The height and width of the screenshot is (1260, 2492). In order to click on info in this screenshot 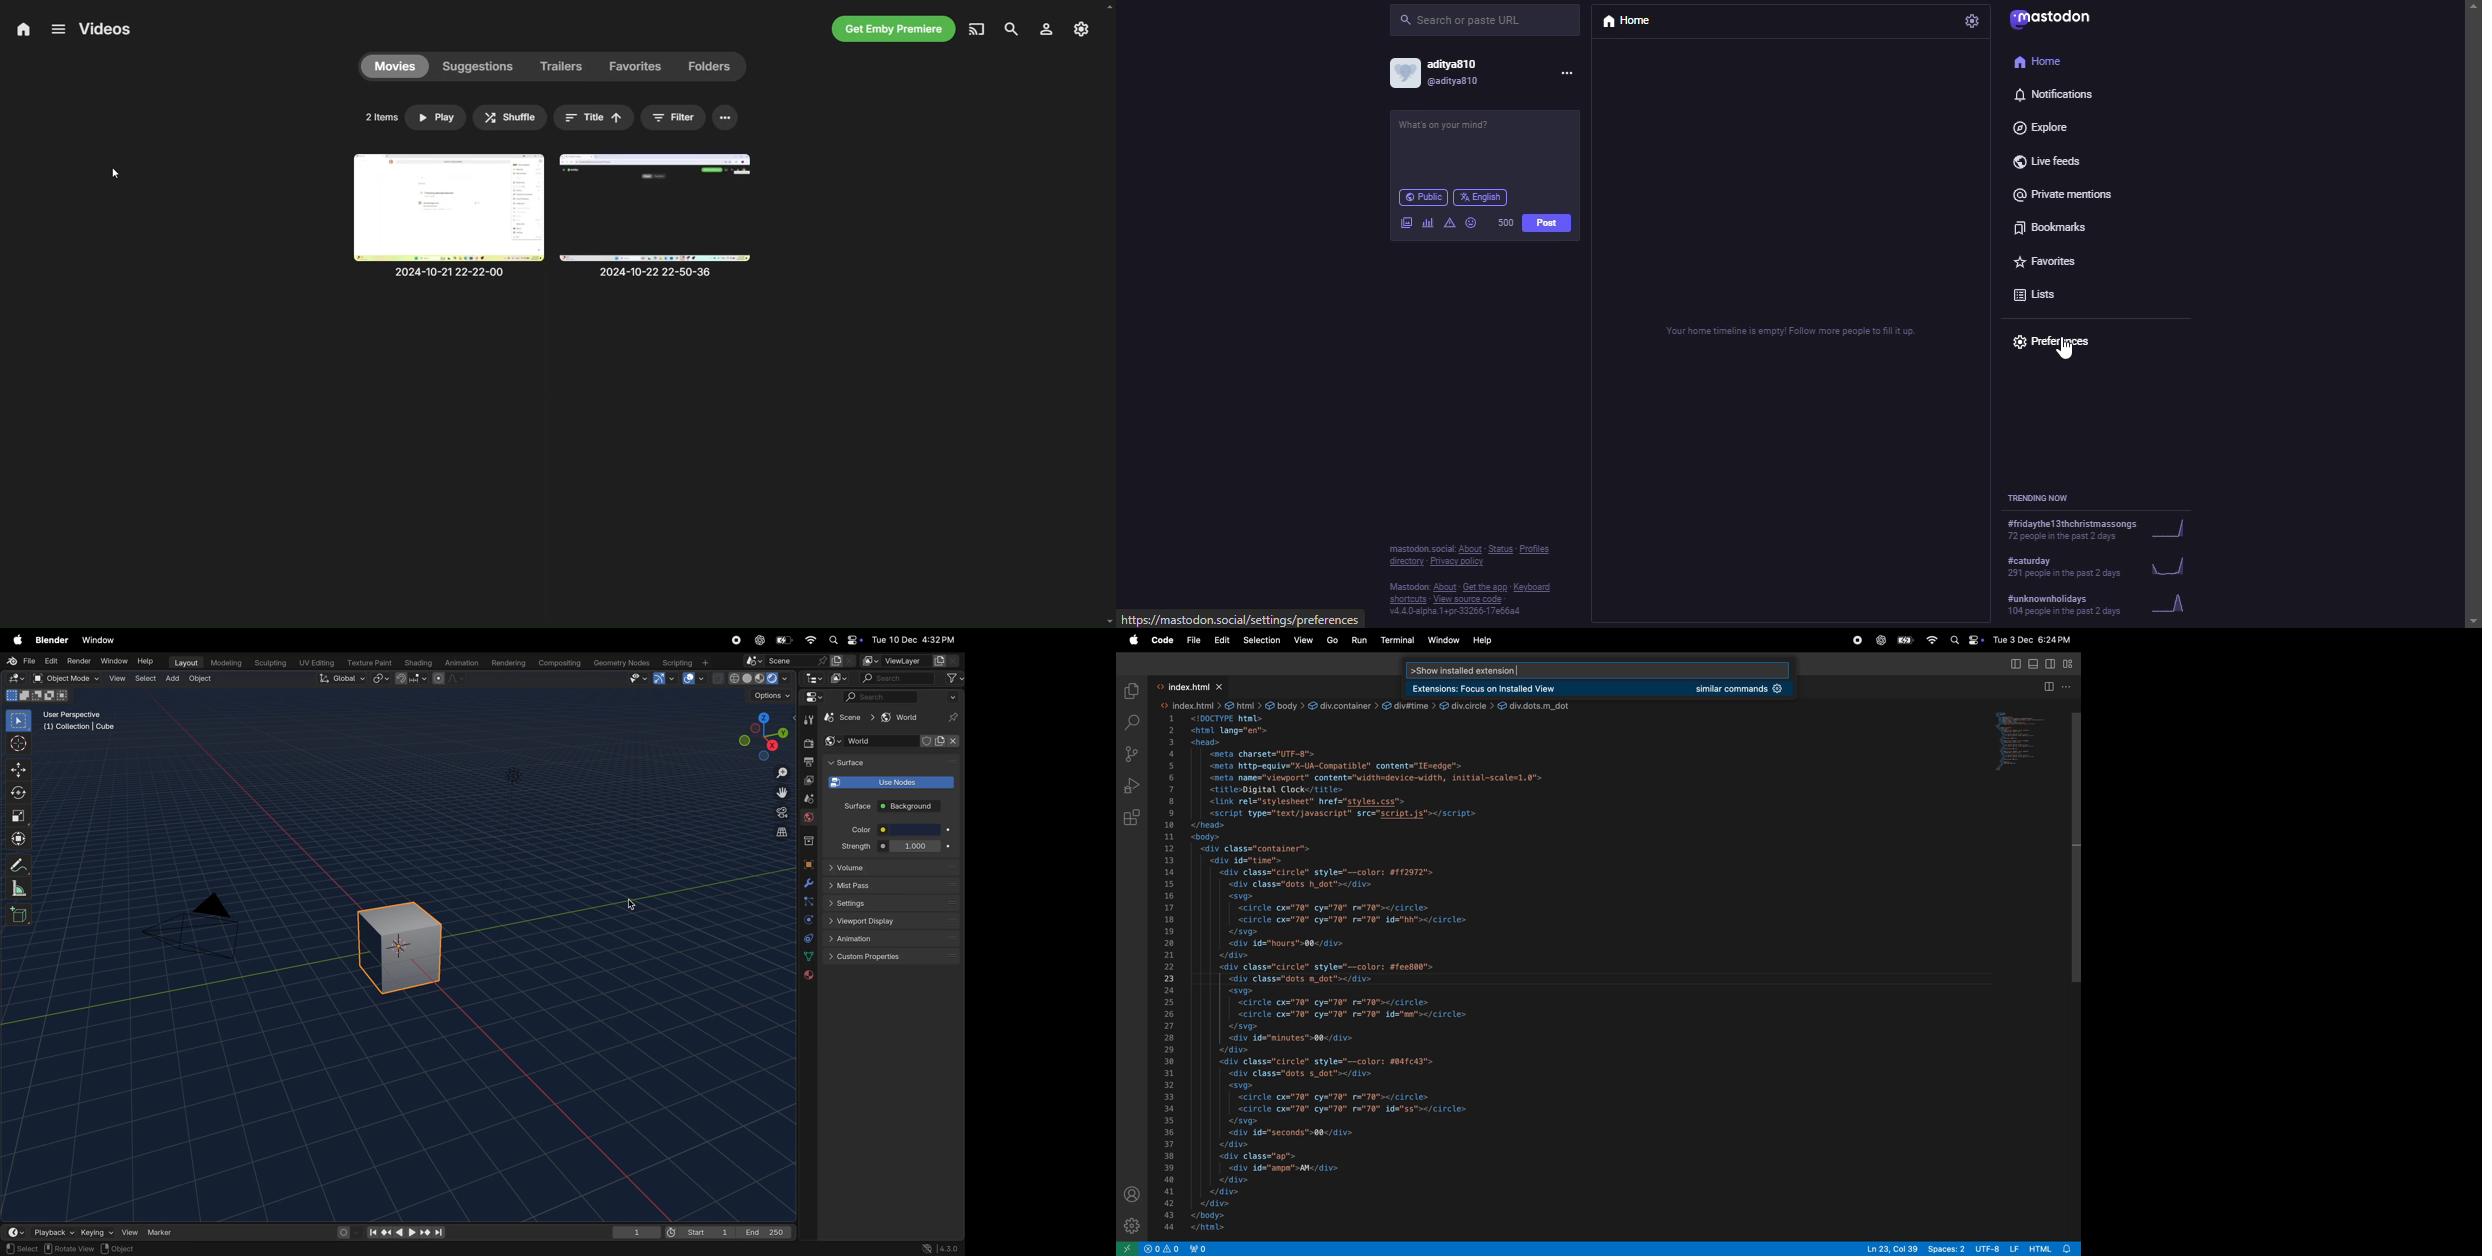, I will do `click(1466, 580)`.